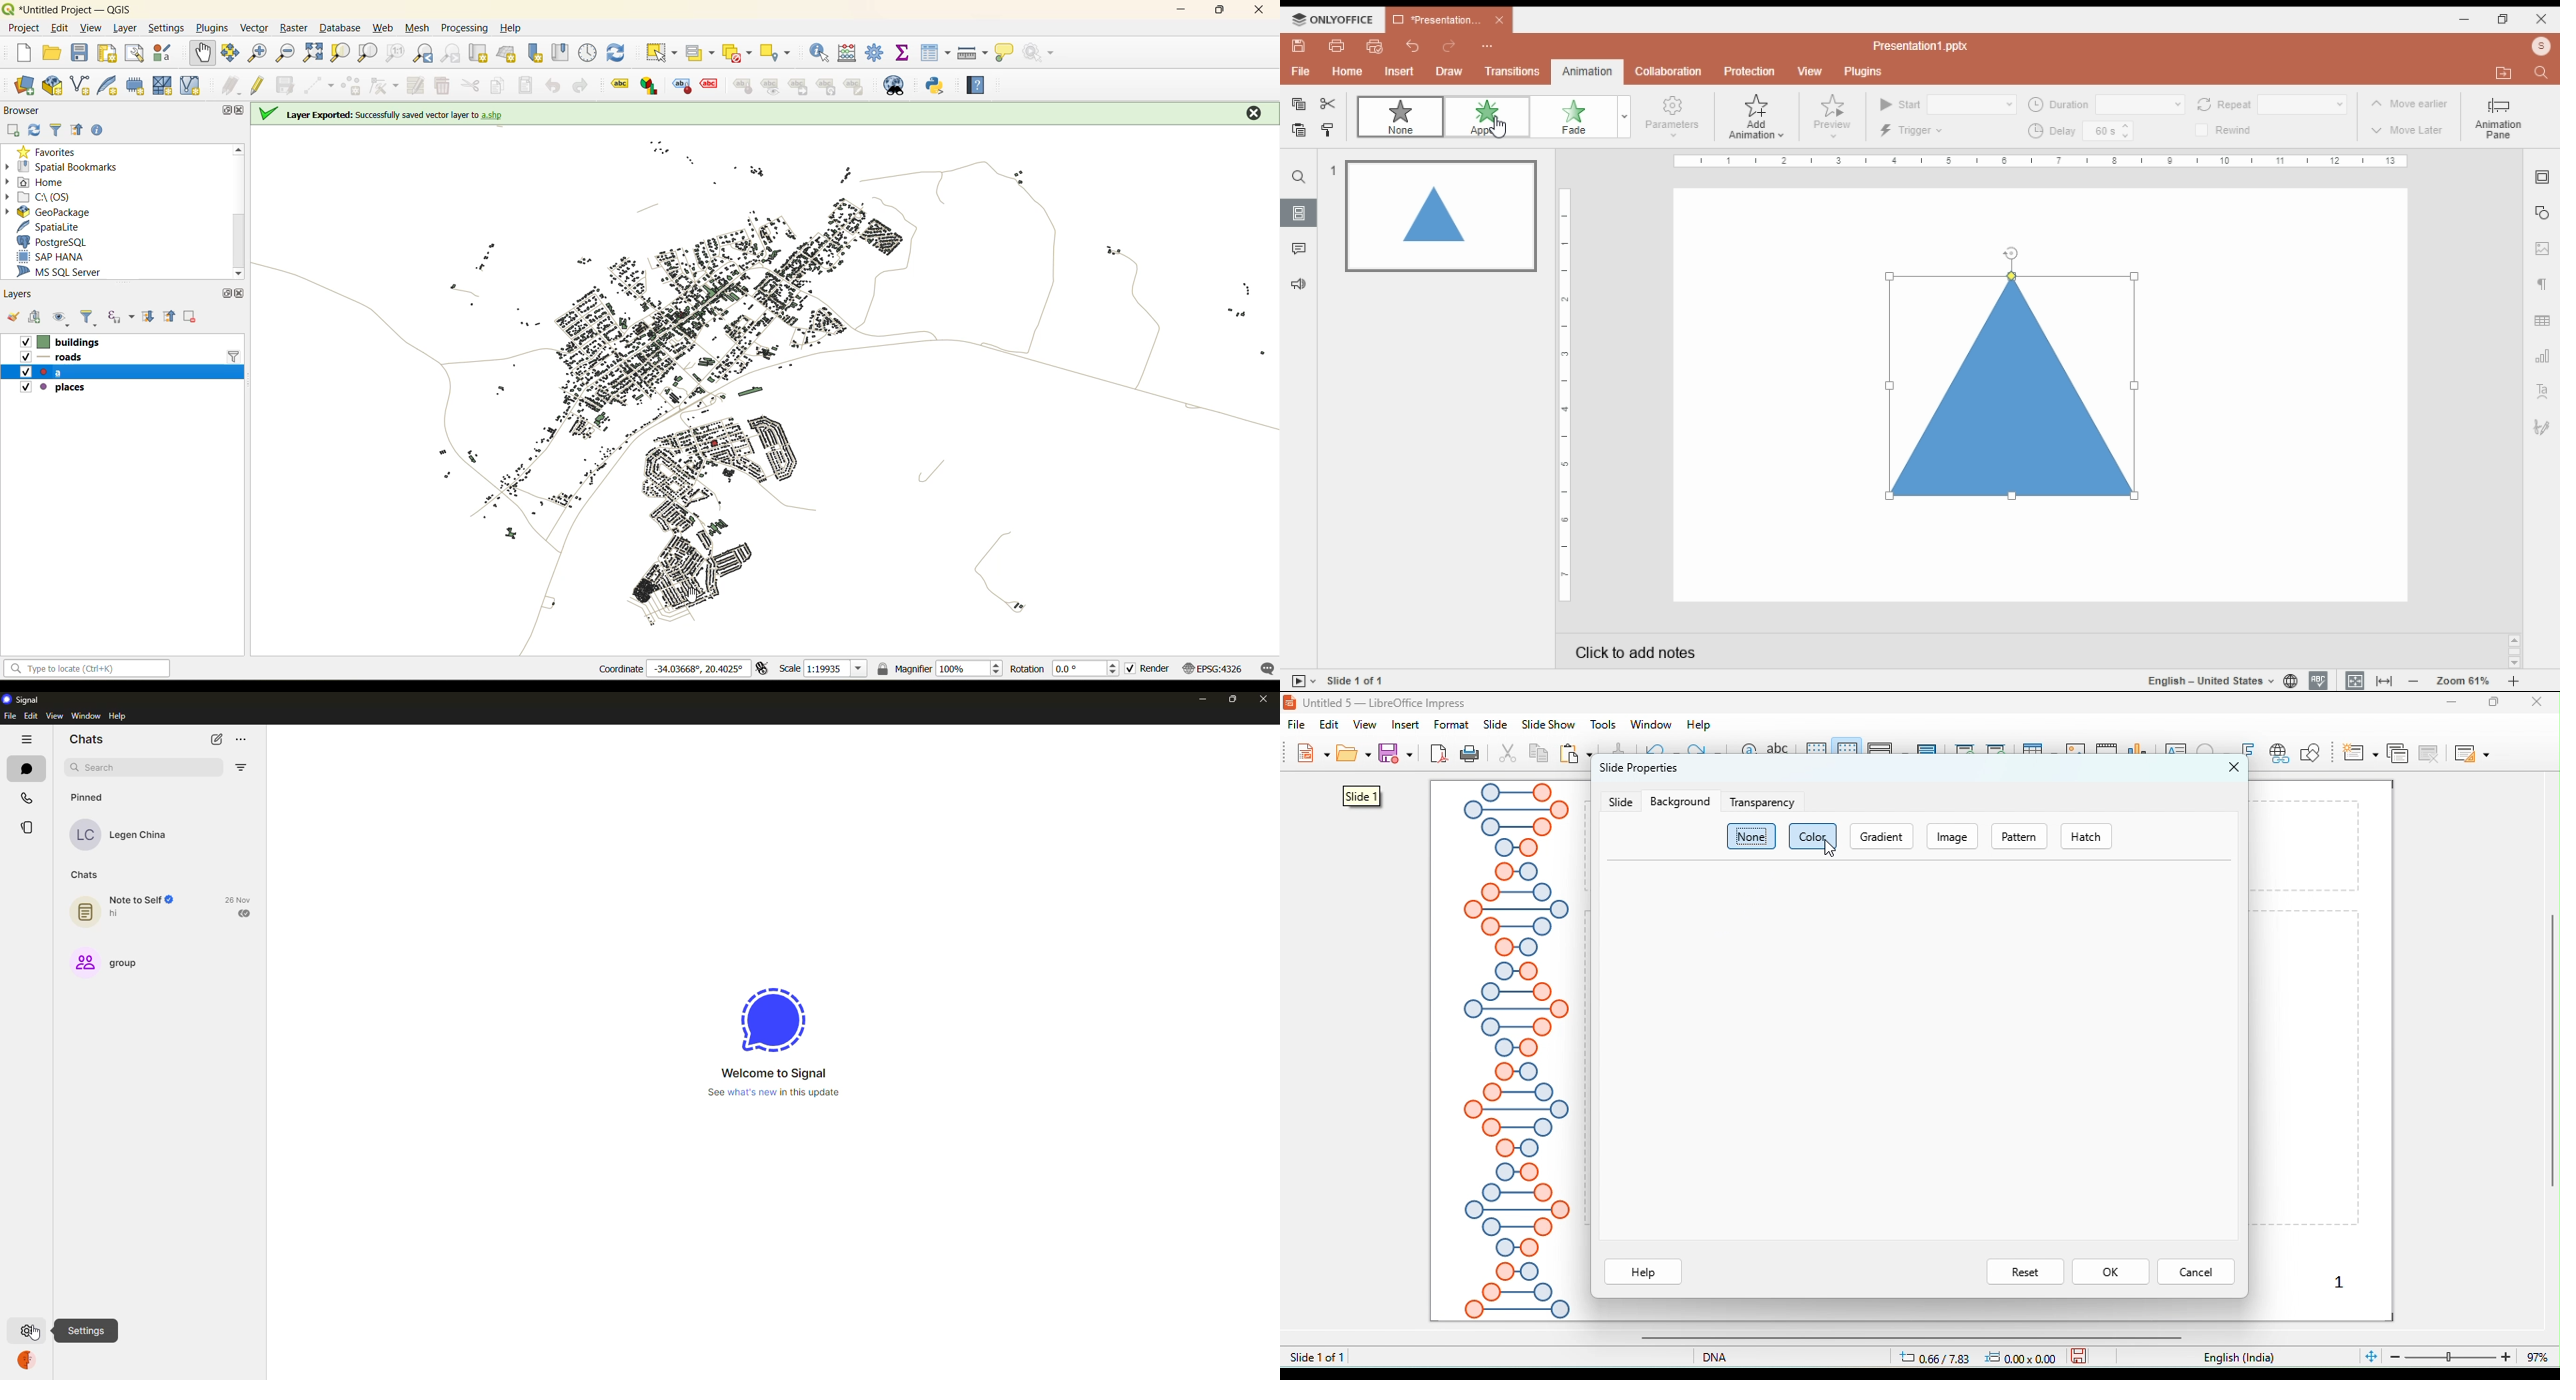 Image resolution: width=2576 pixels, height=1400 pixels. I want to click on collaboration, so click(1669, 73).